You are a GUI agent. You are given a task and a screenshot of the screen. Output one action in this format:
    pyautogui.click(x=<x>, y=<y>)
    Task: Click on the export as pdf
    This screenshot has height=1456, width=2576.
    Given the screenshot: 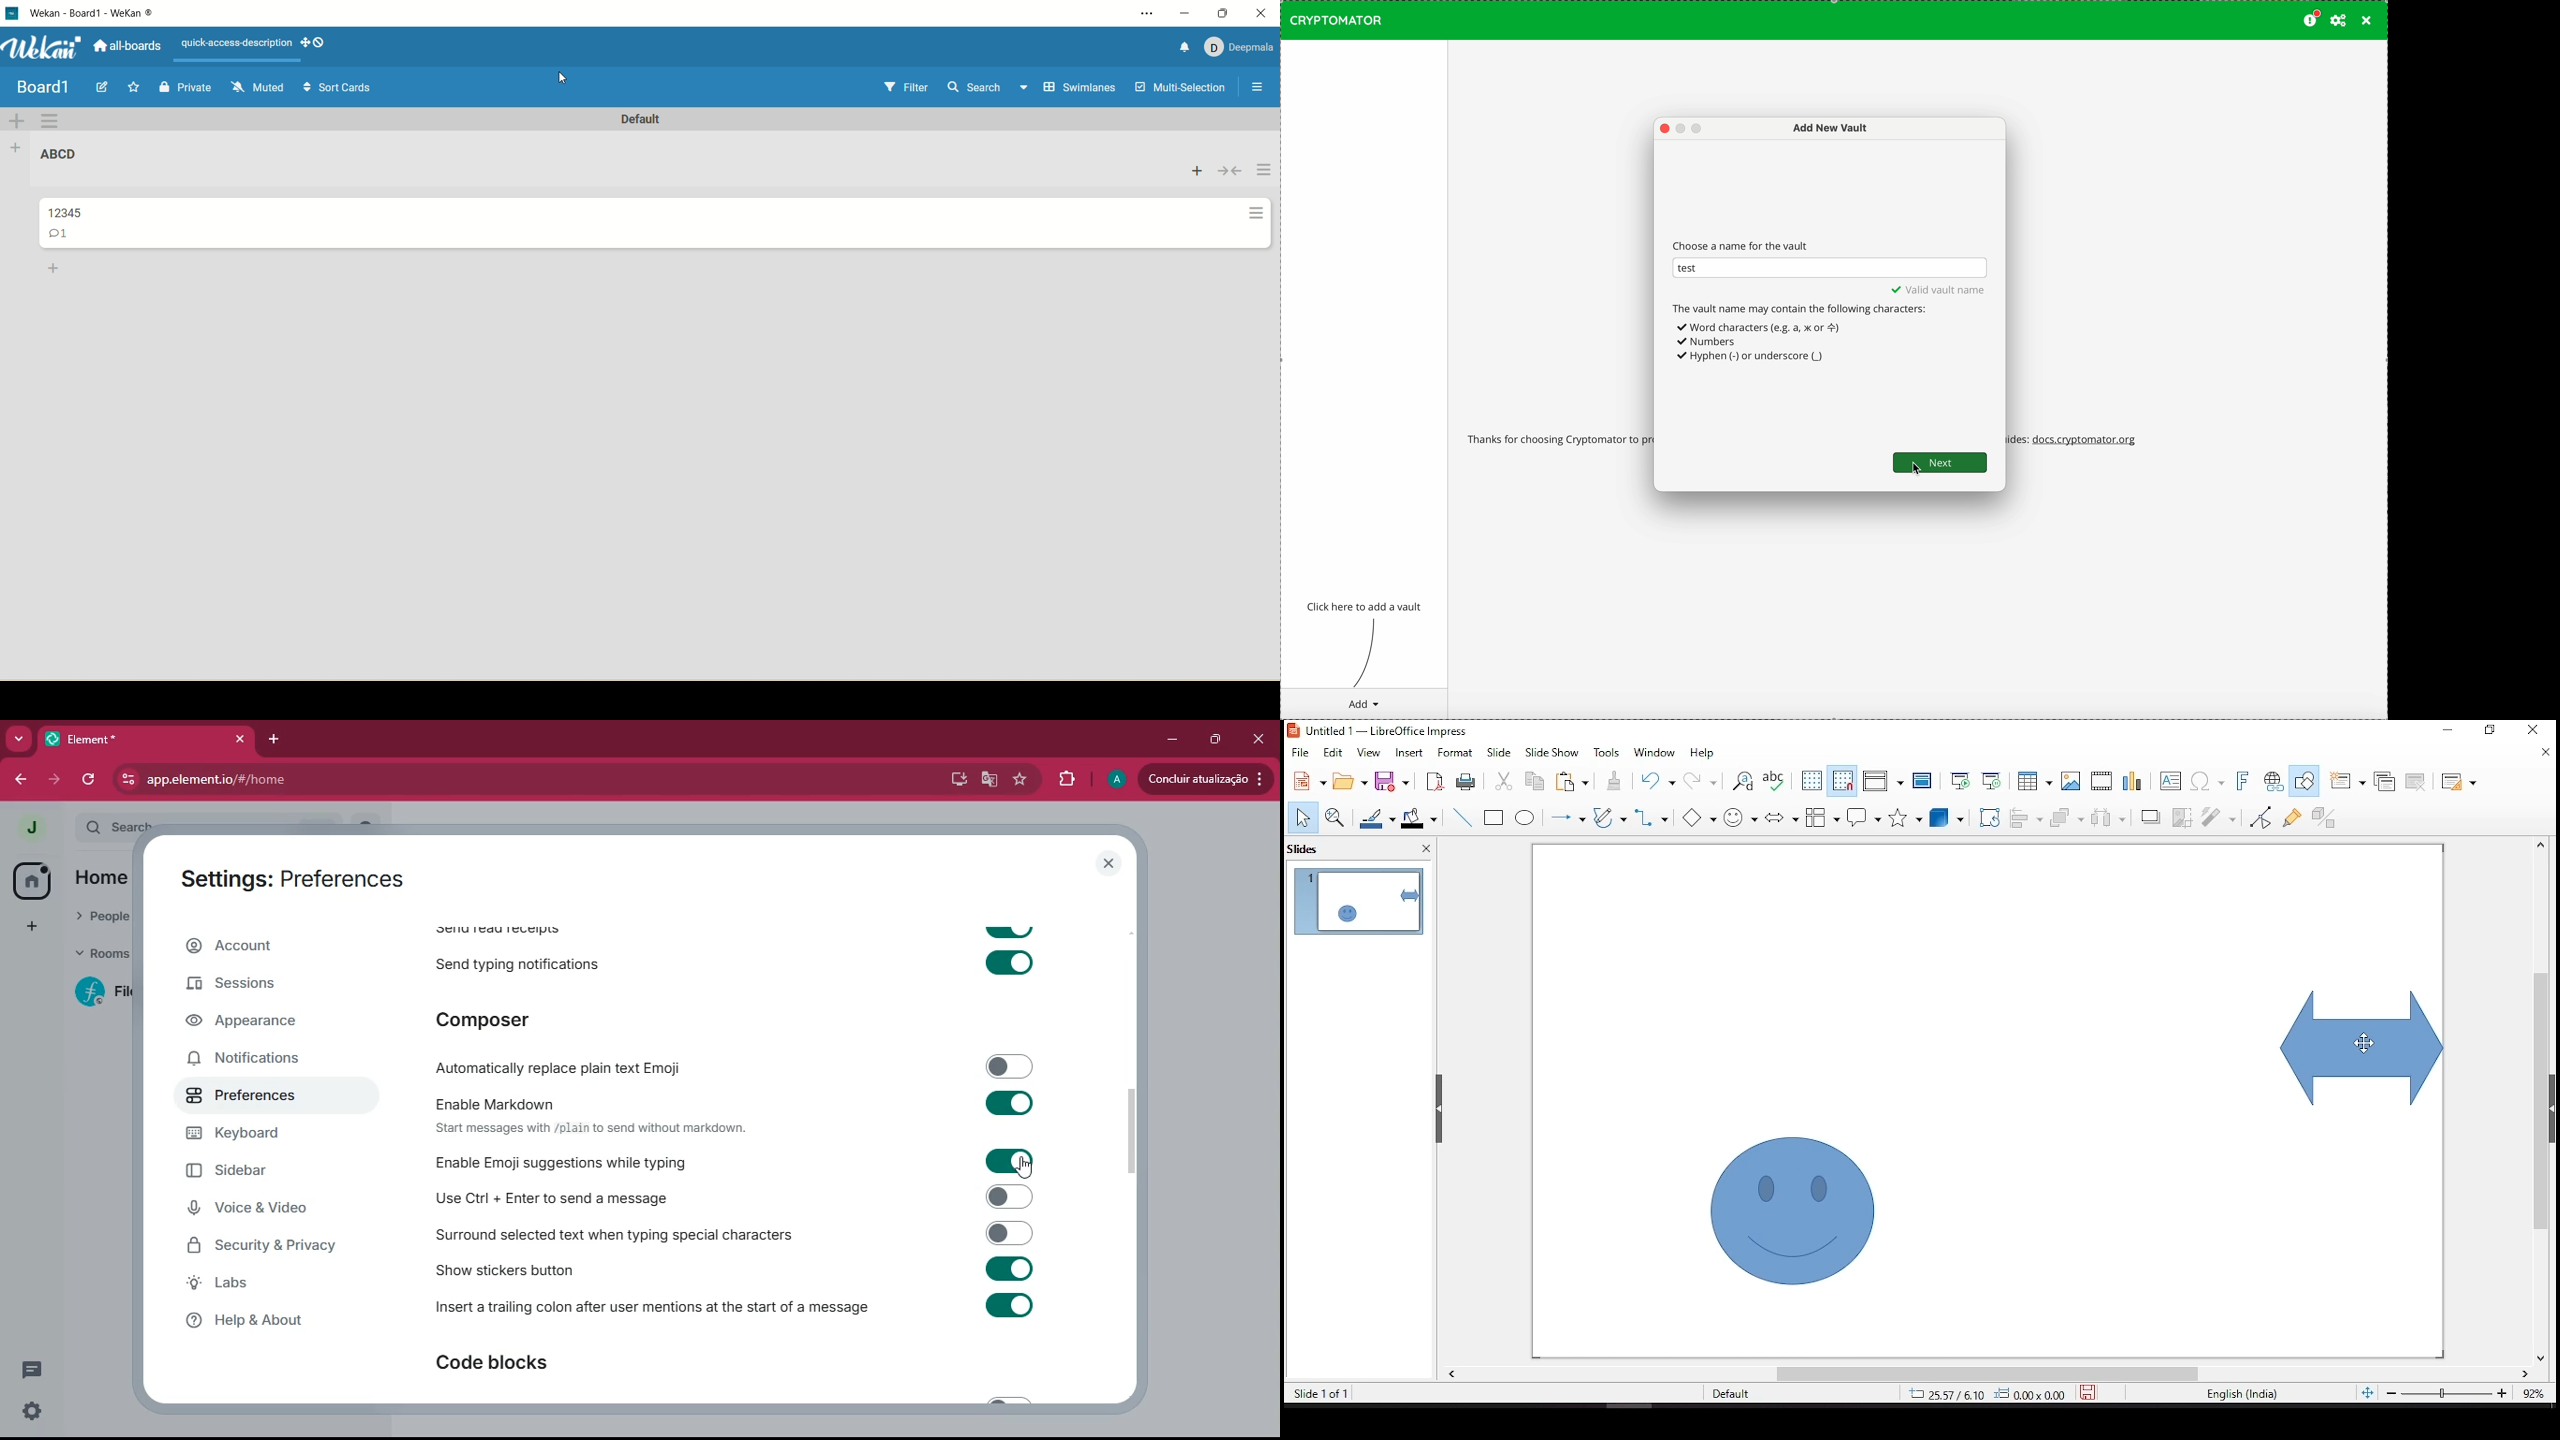 What is the action you would take?
    pyautogui.click(x=1433, y=781)
    